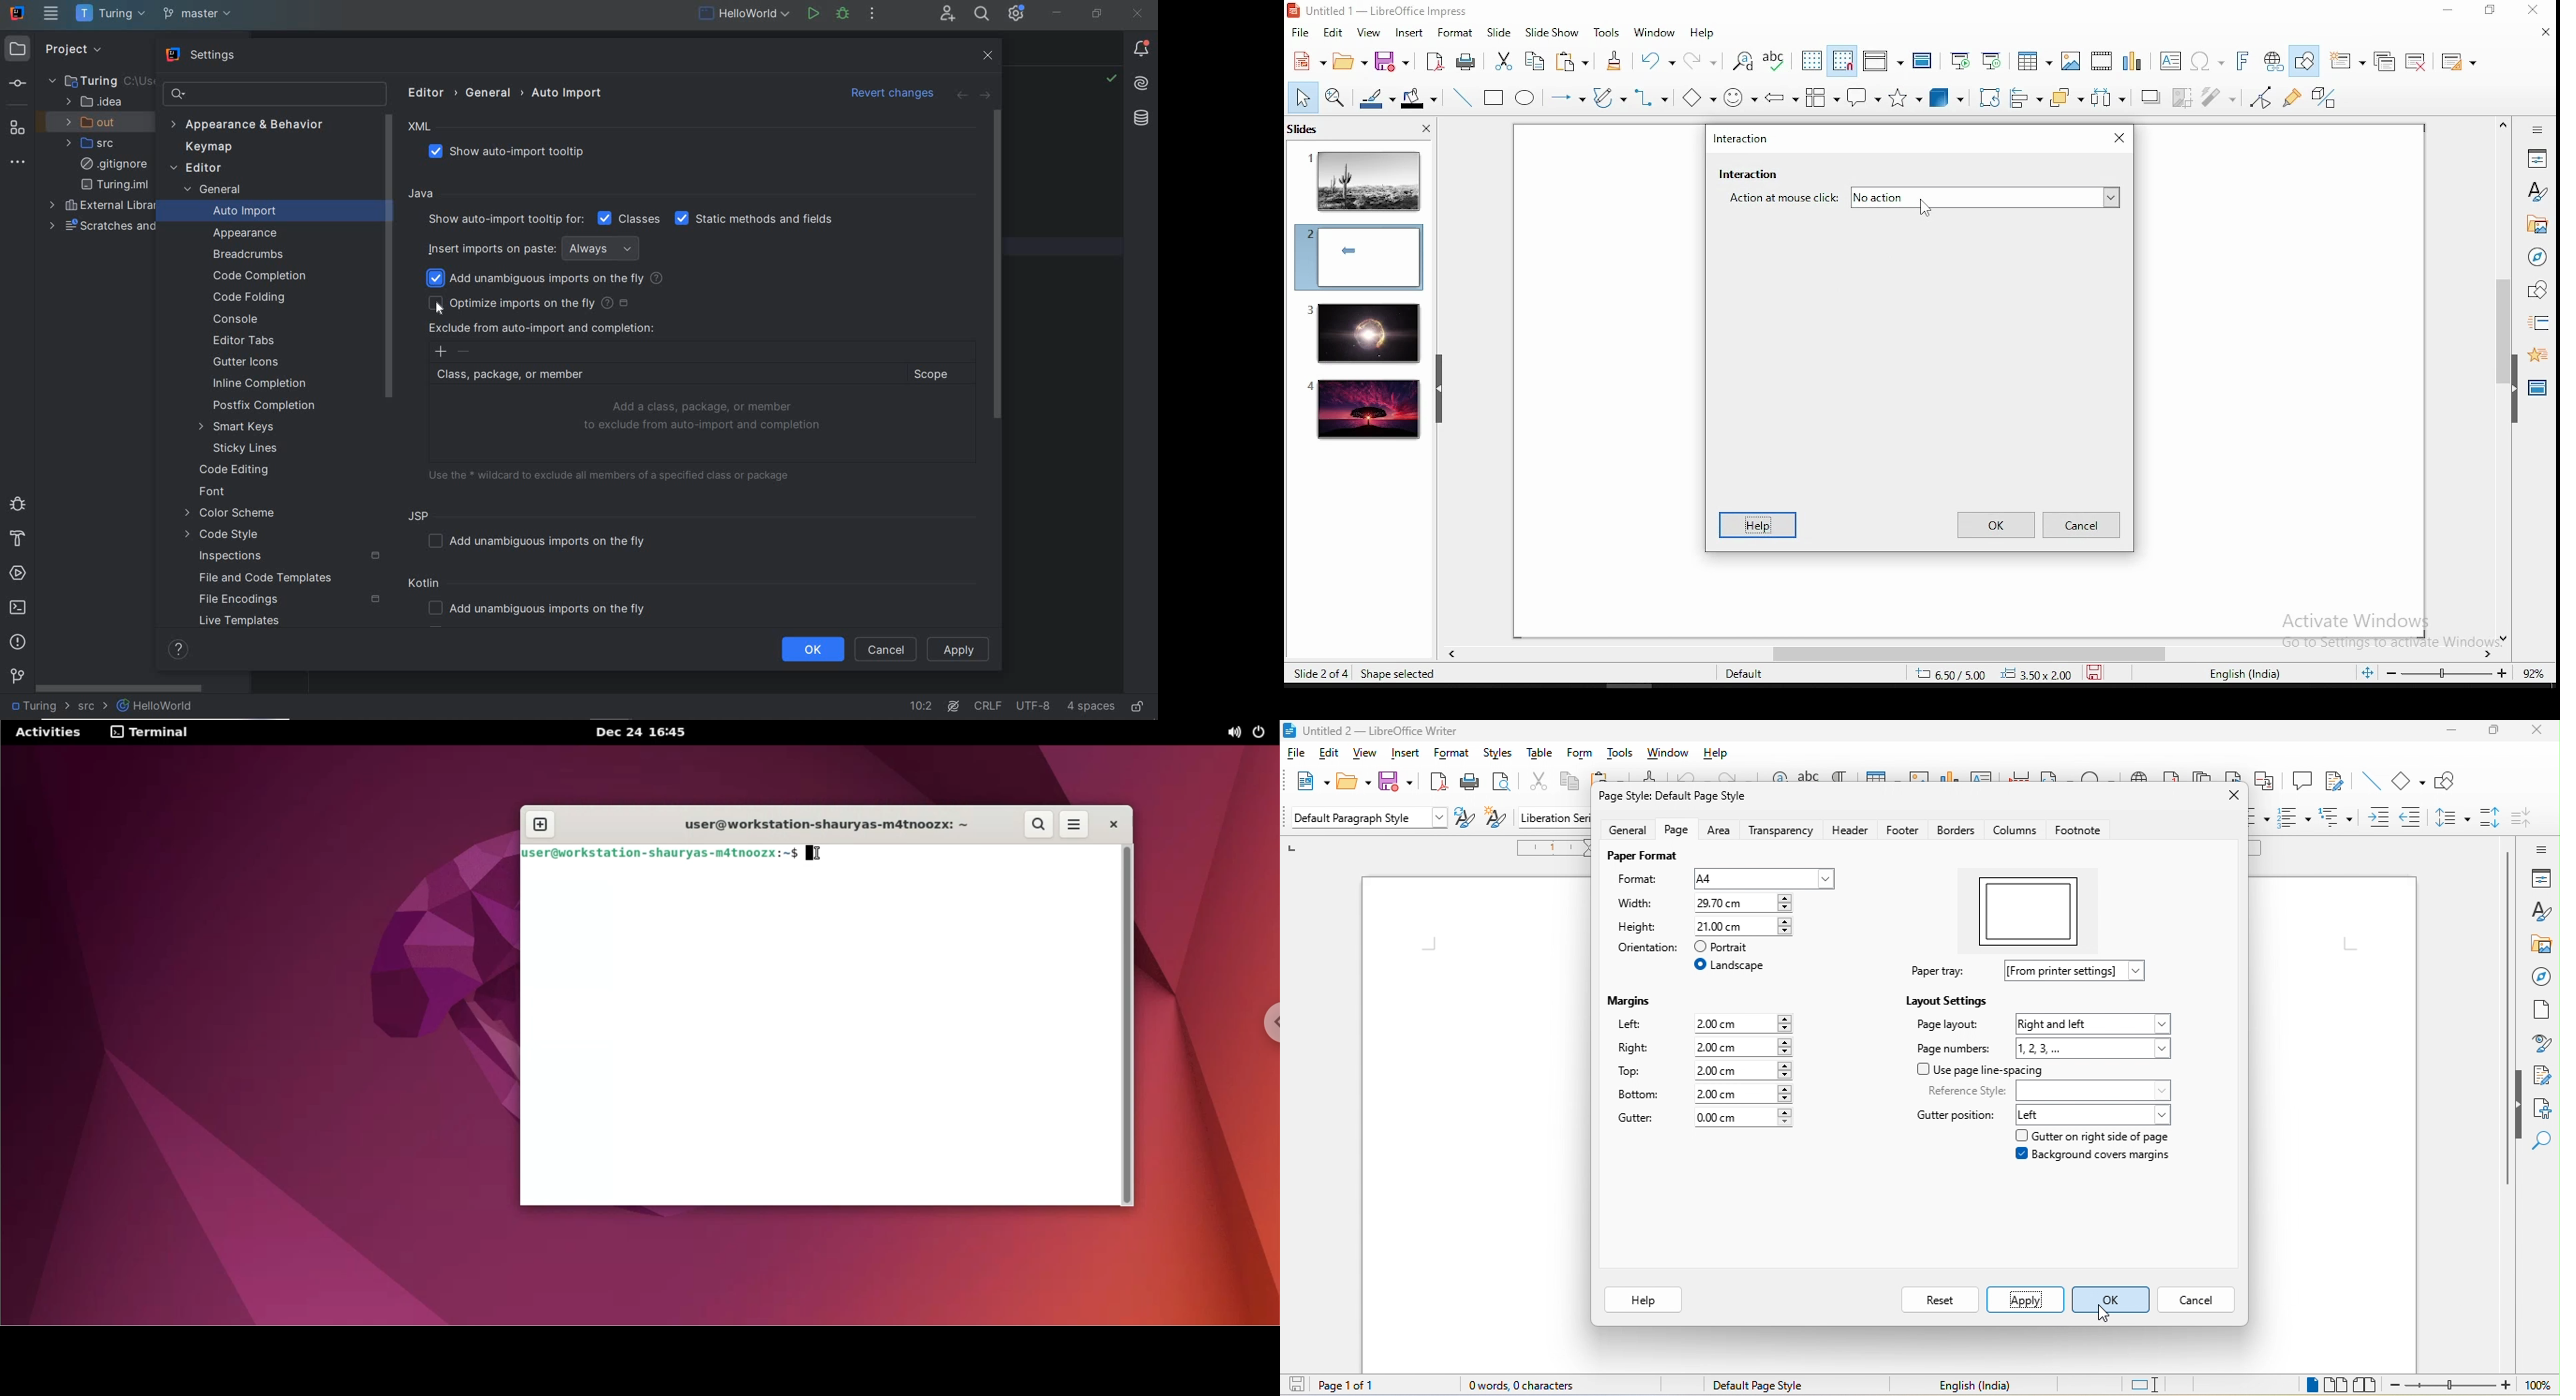 Image resolution: width=2576 pixels, height=1400 pixels. What do you see at coordinates (1756, 527) in the screenshot?
I see `Help` at bounding box center [1756, 527].